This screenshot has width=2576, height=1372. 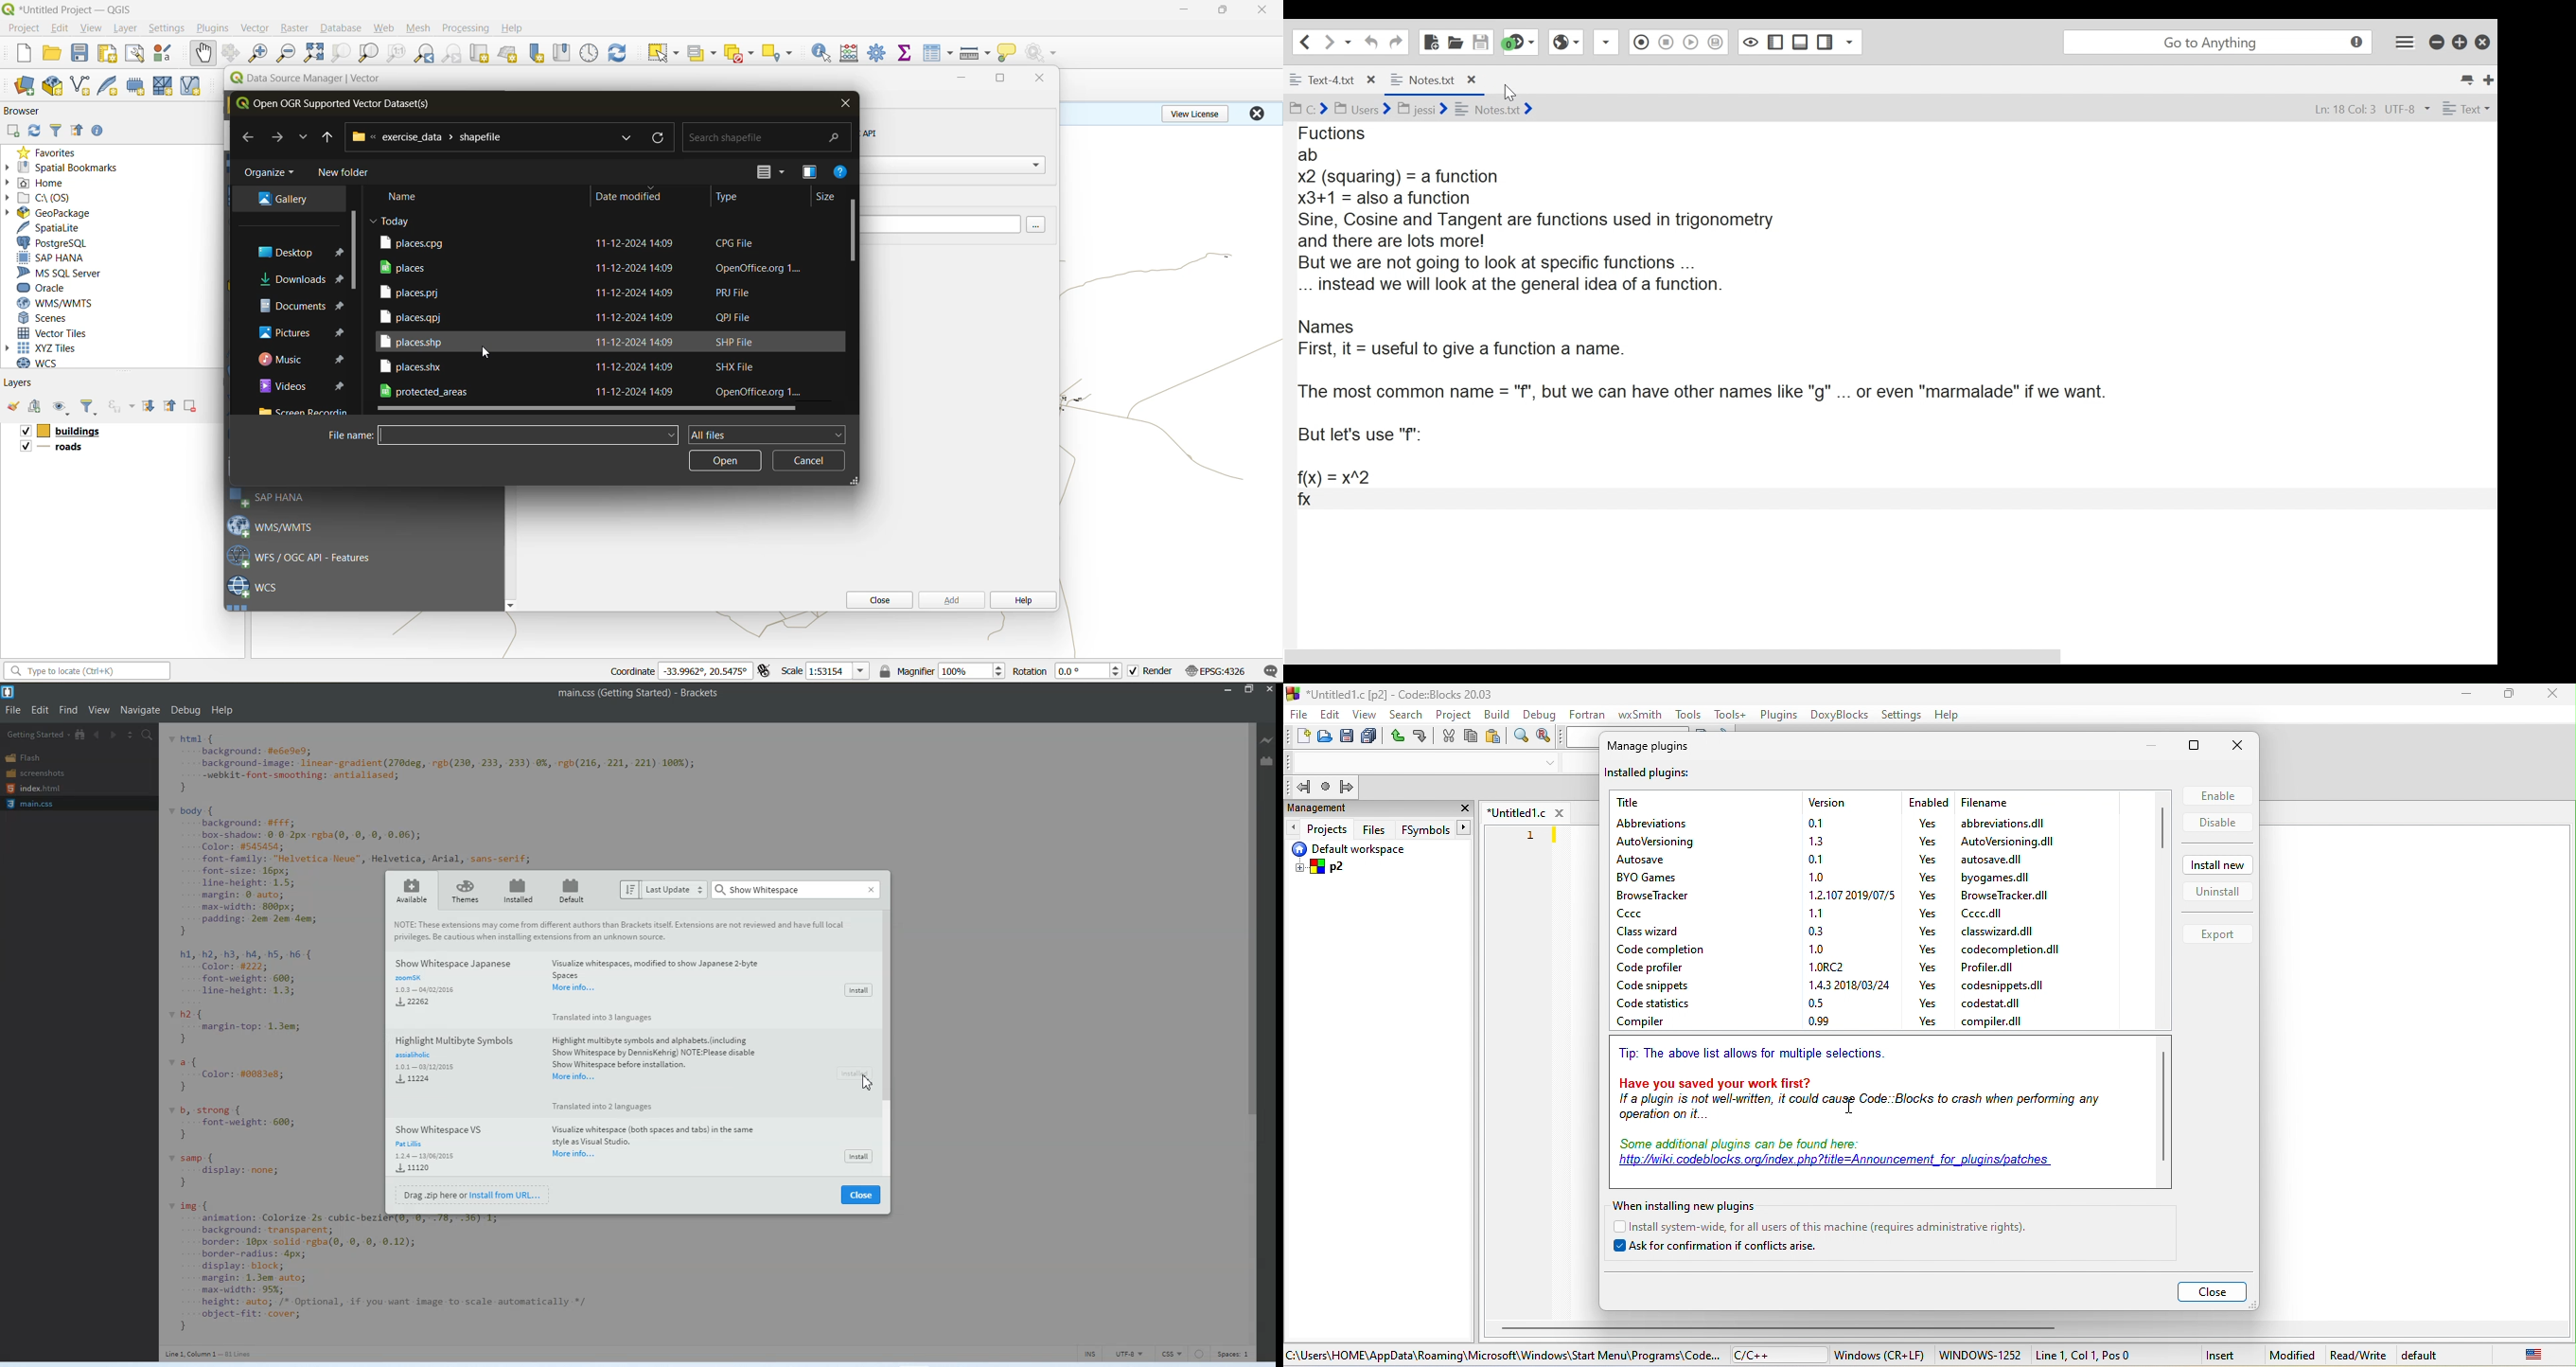 What do you see at coordinates (466, 29) in the screenshot?
I see `processing` at bounding box center [466, 29].